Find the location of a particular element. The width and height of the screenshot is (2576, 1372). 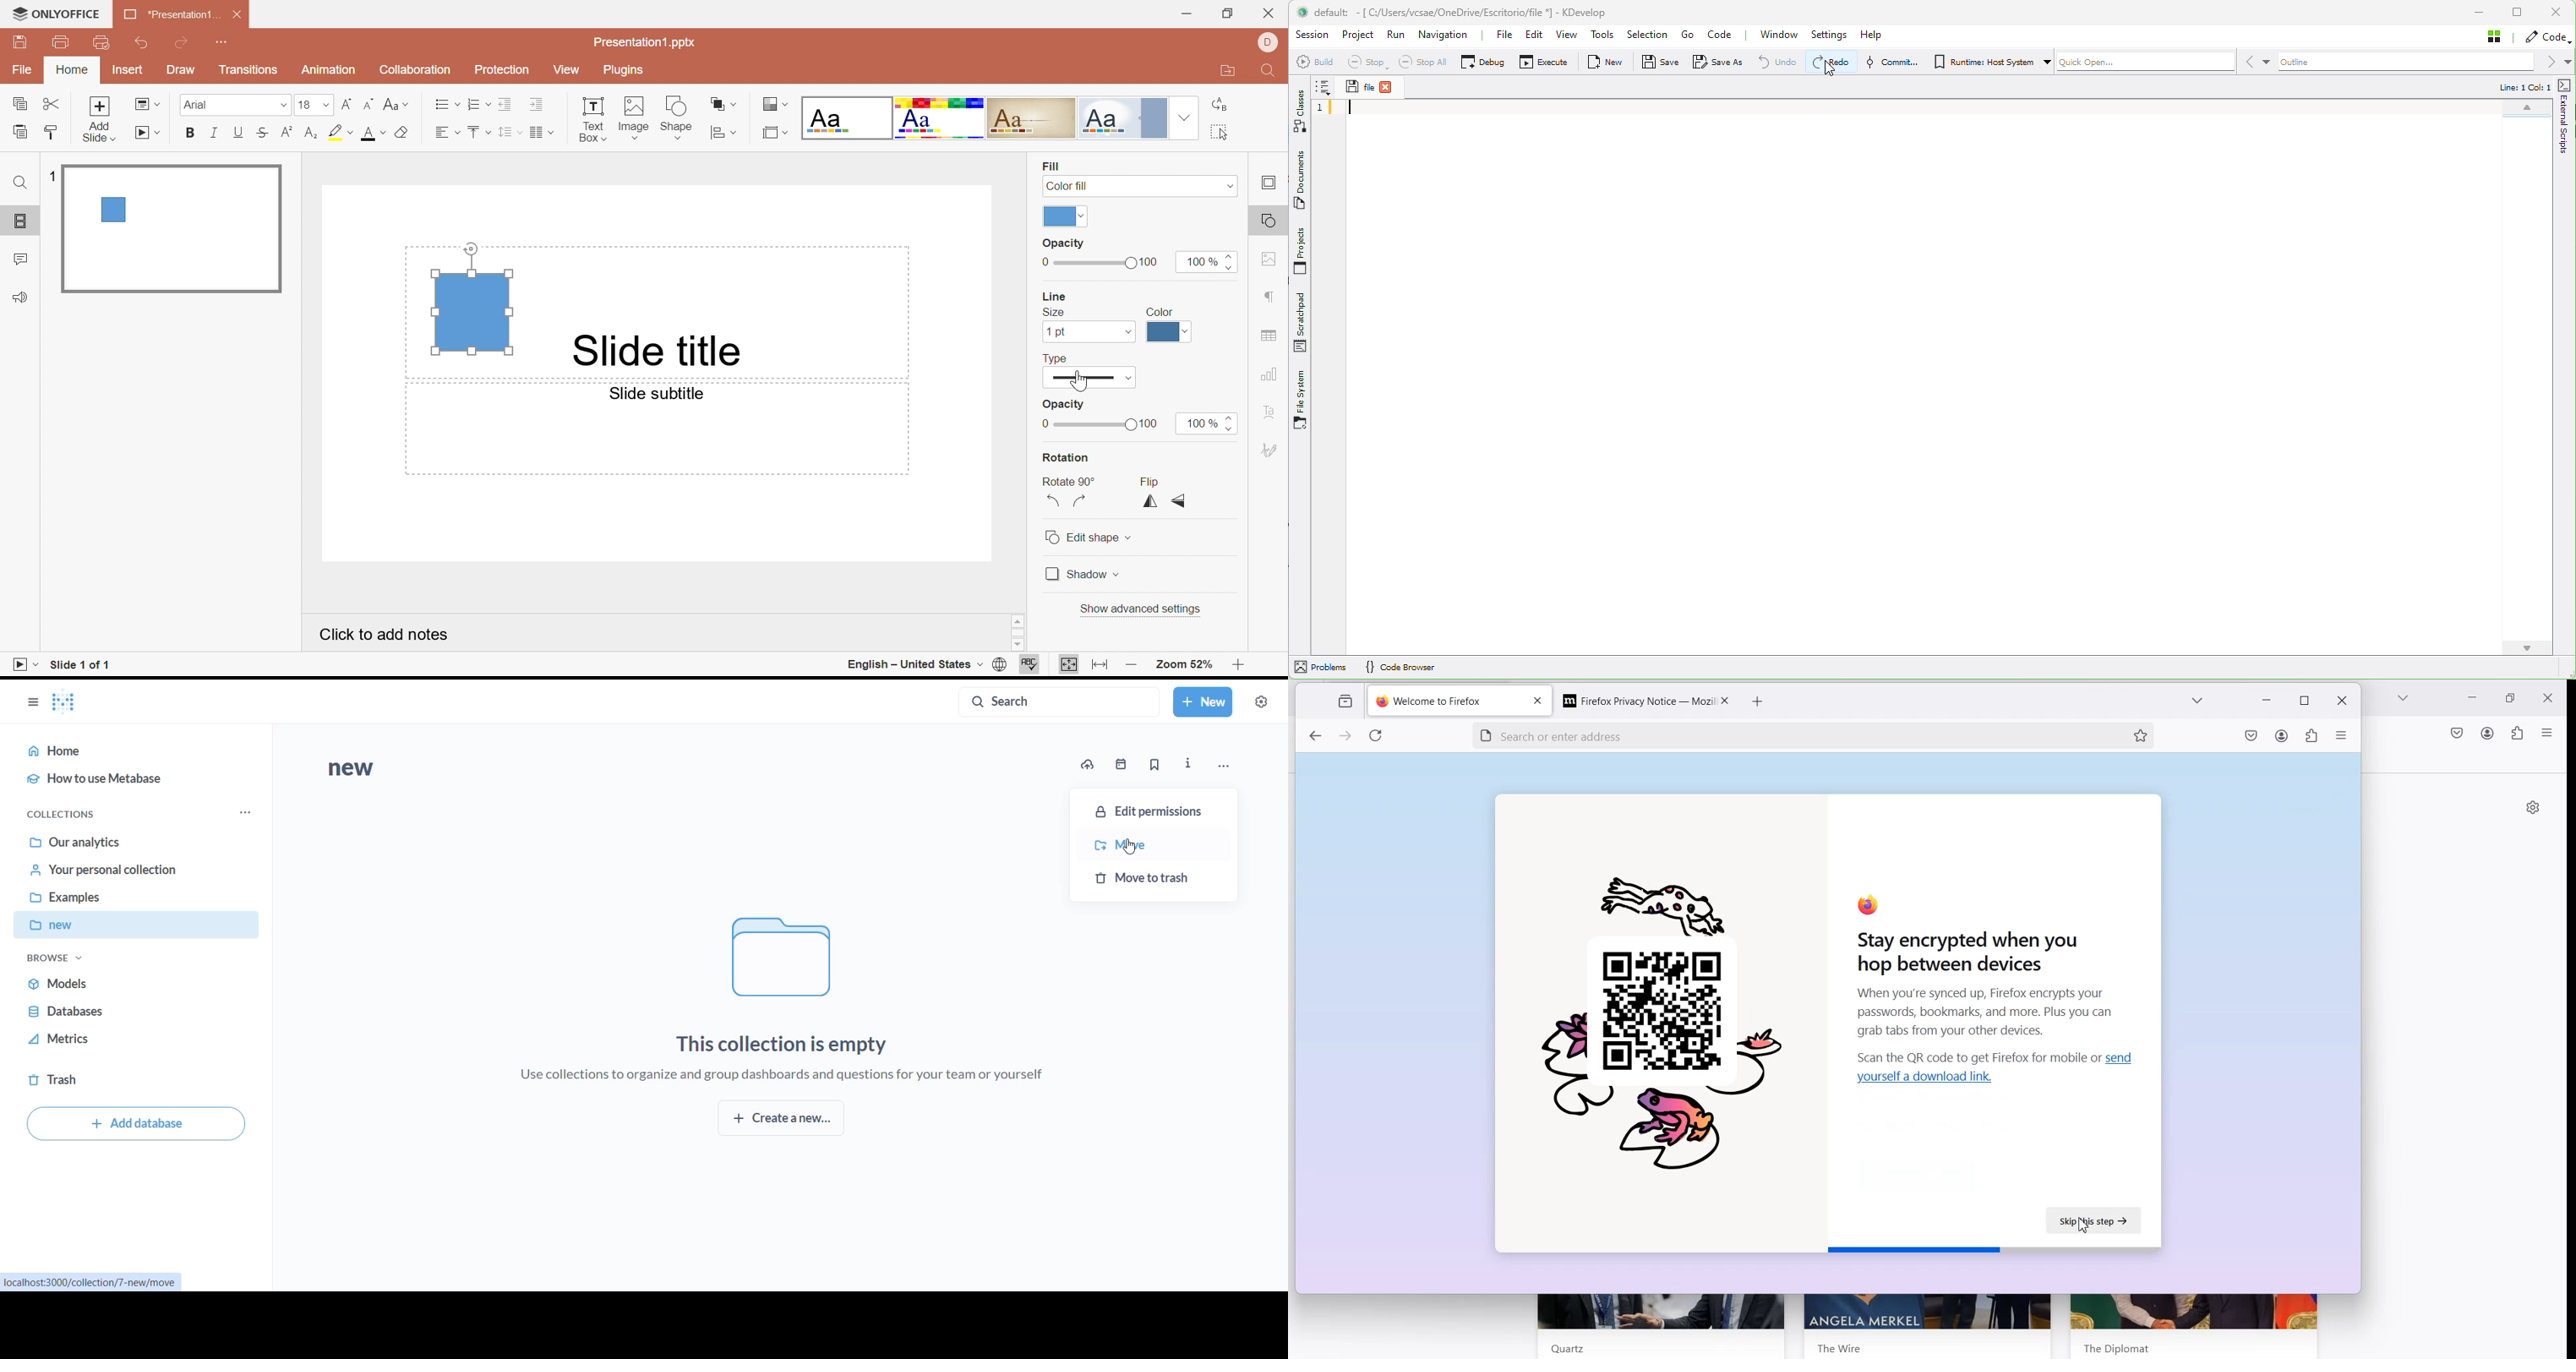

New is located at coordinates (1607, 62).